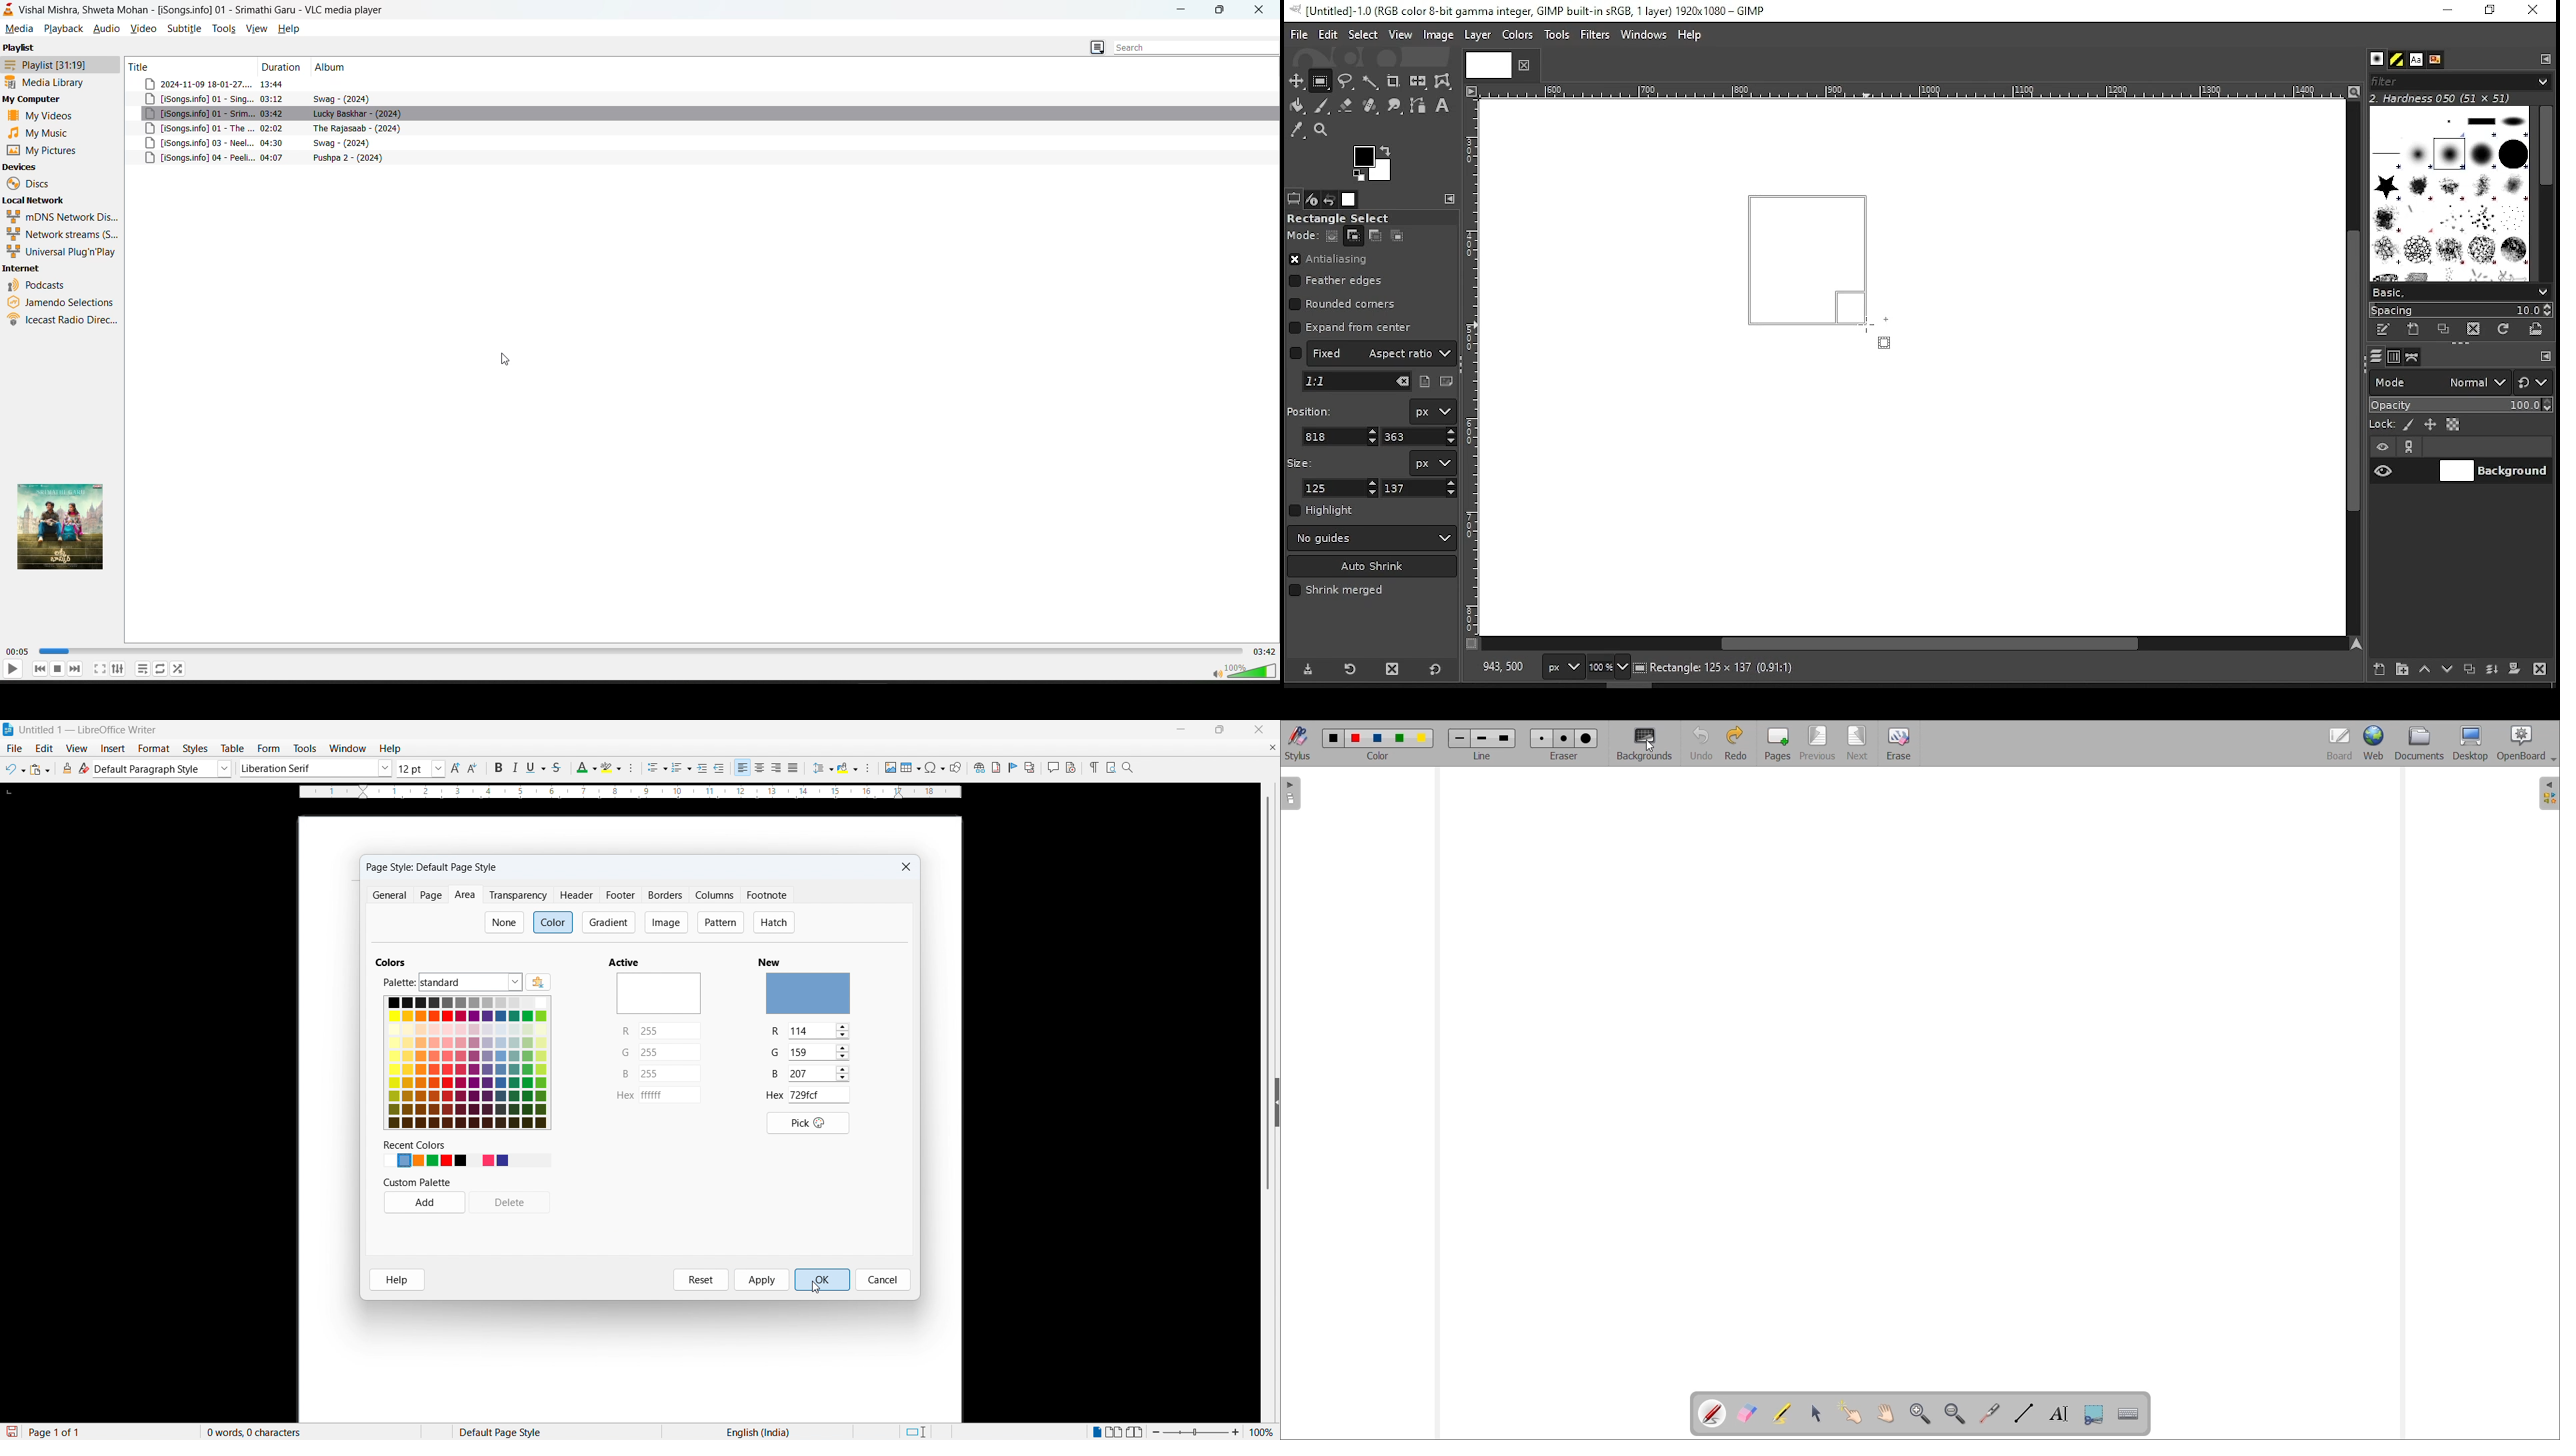 This screenshot has height=1456, width=2576. I want to click on Close document , so click(1272, 747).